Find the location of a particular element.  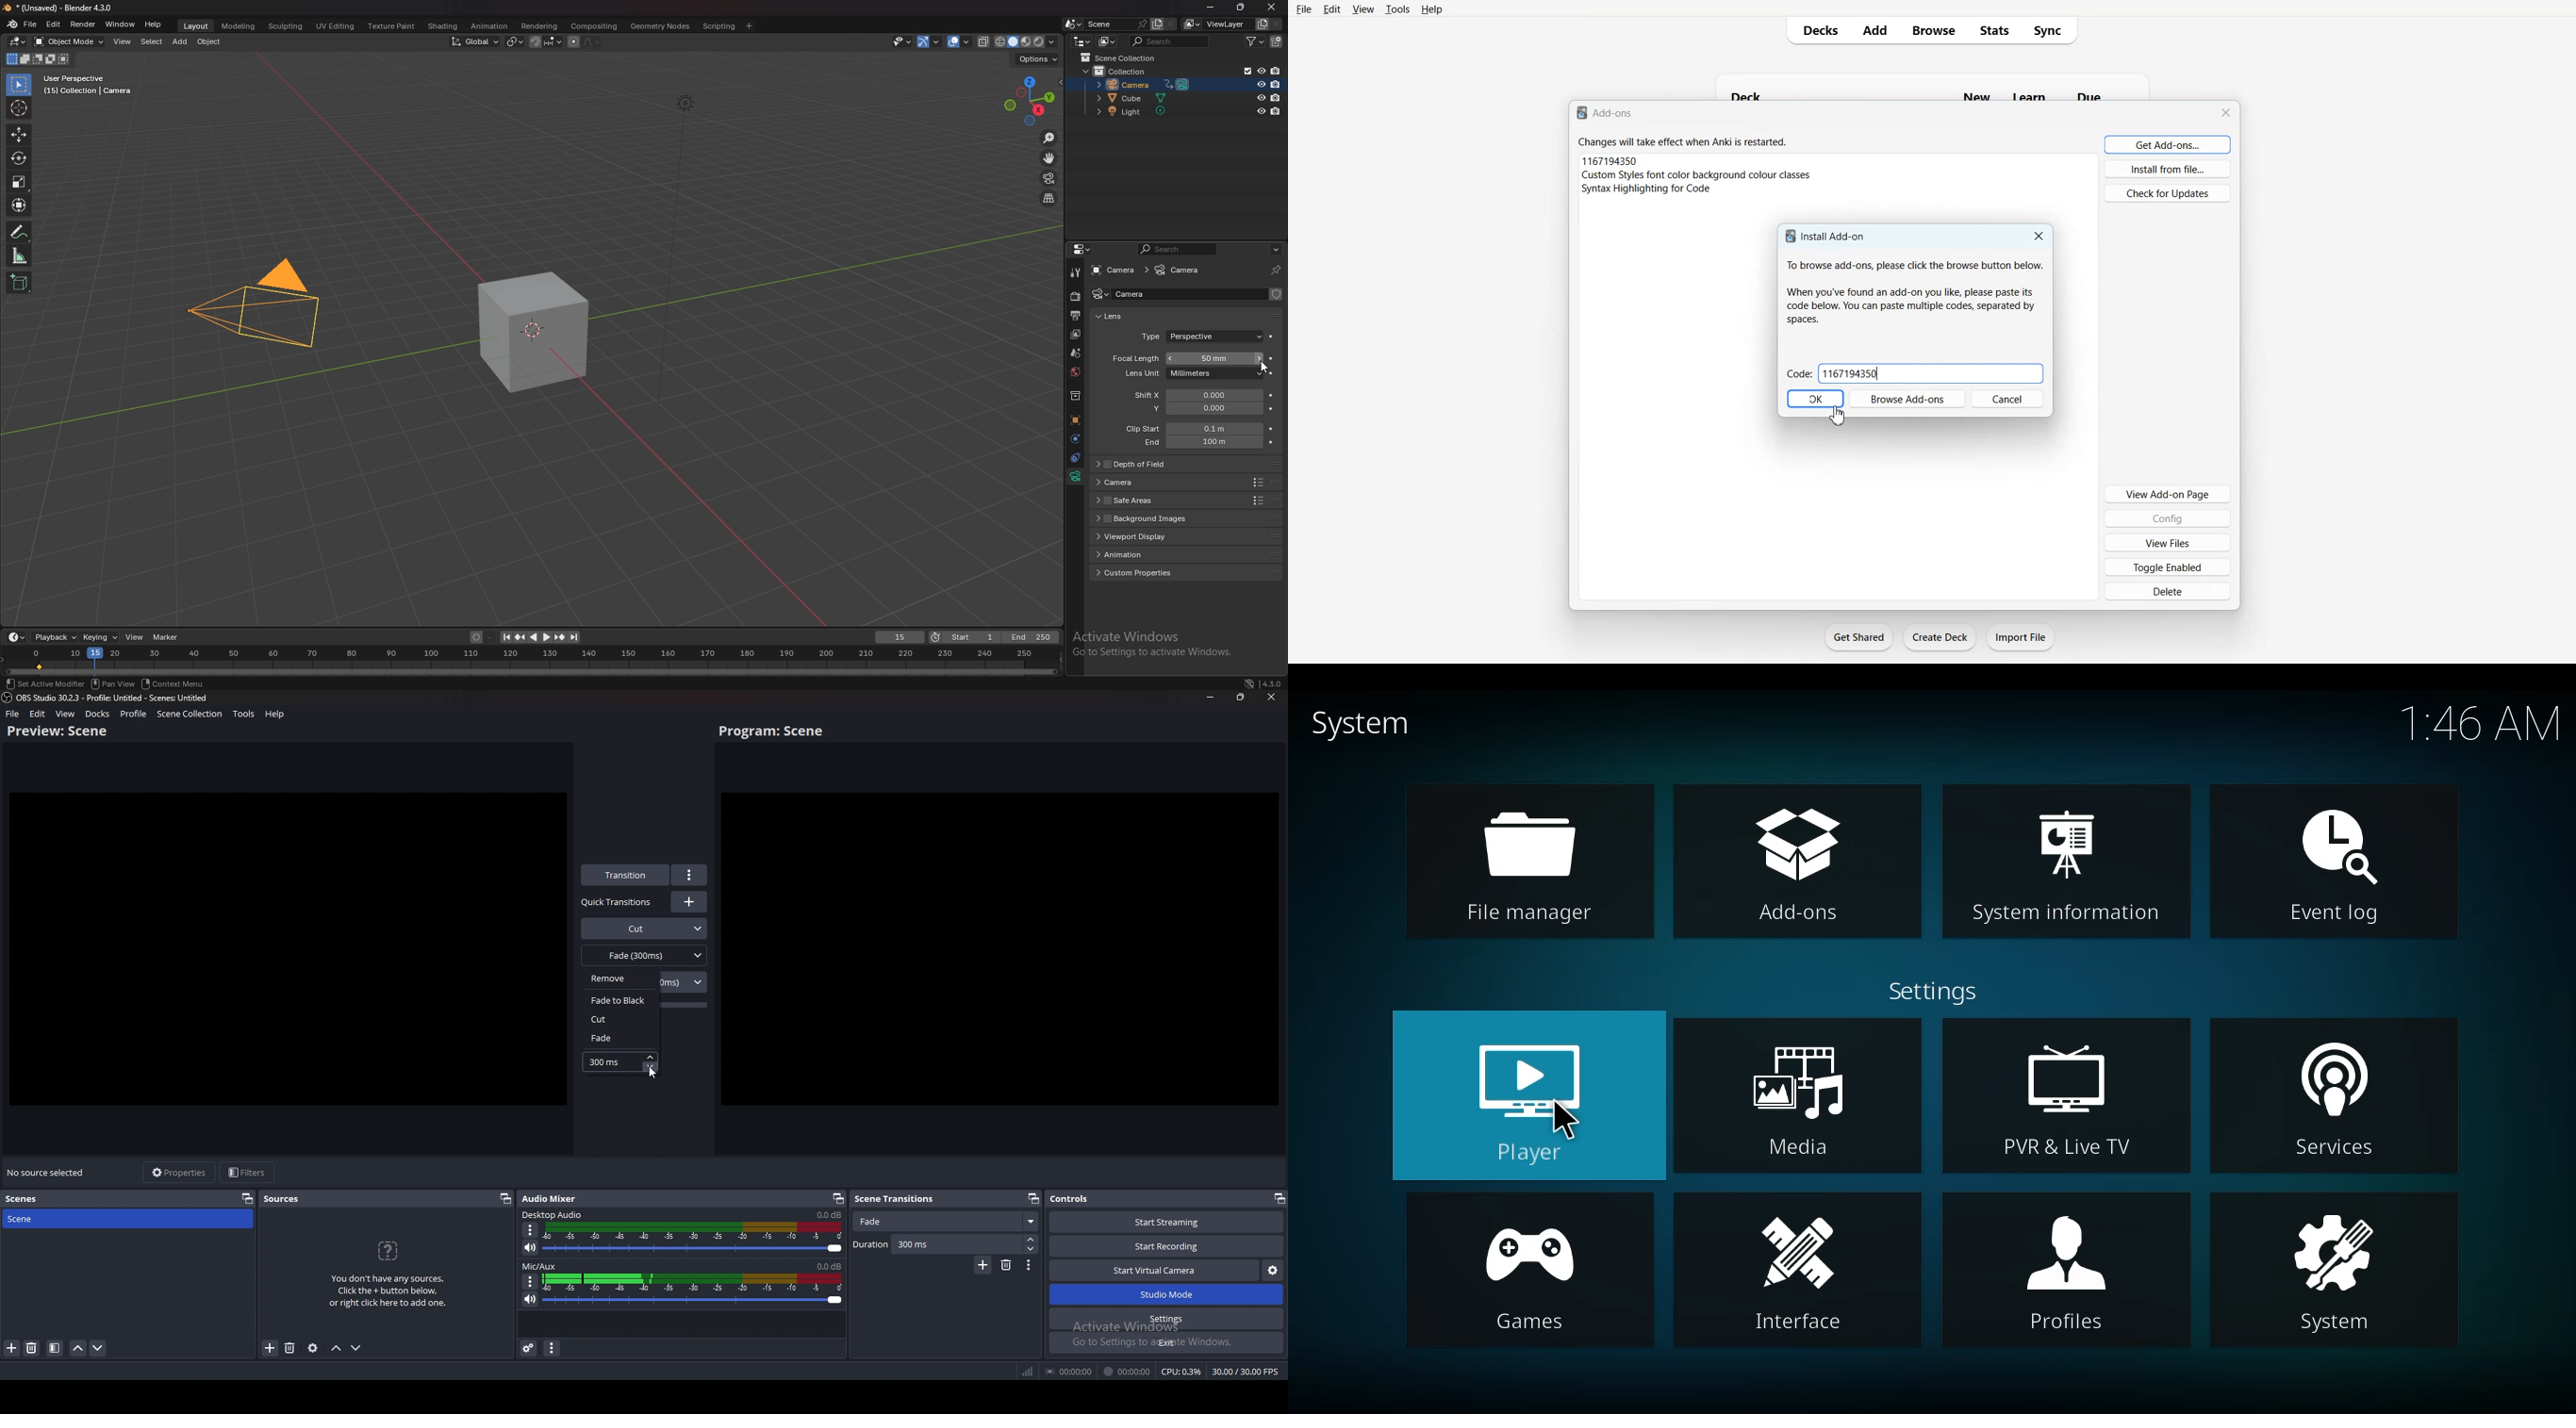

move scene down is located at coordinates (99, 1351).